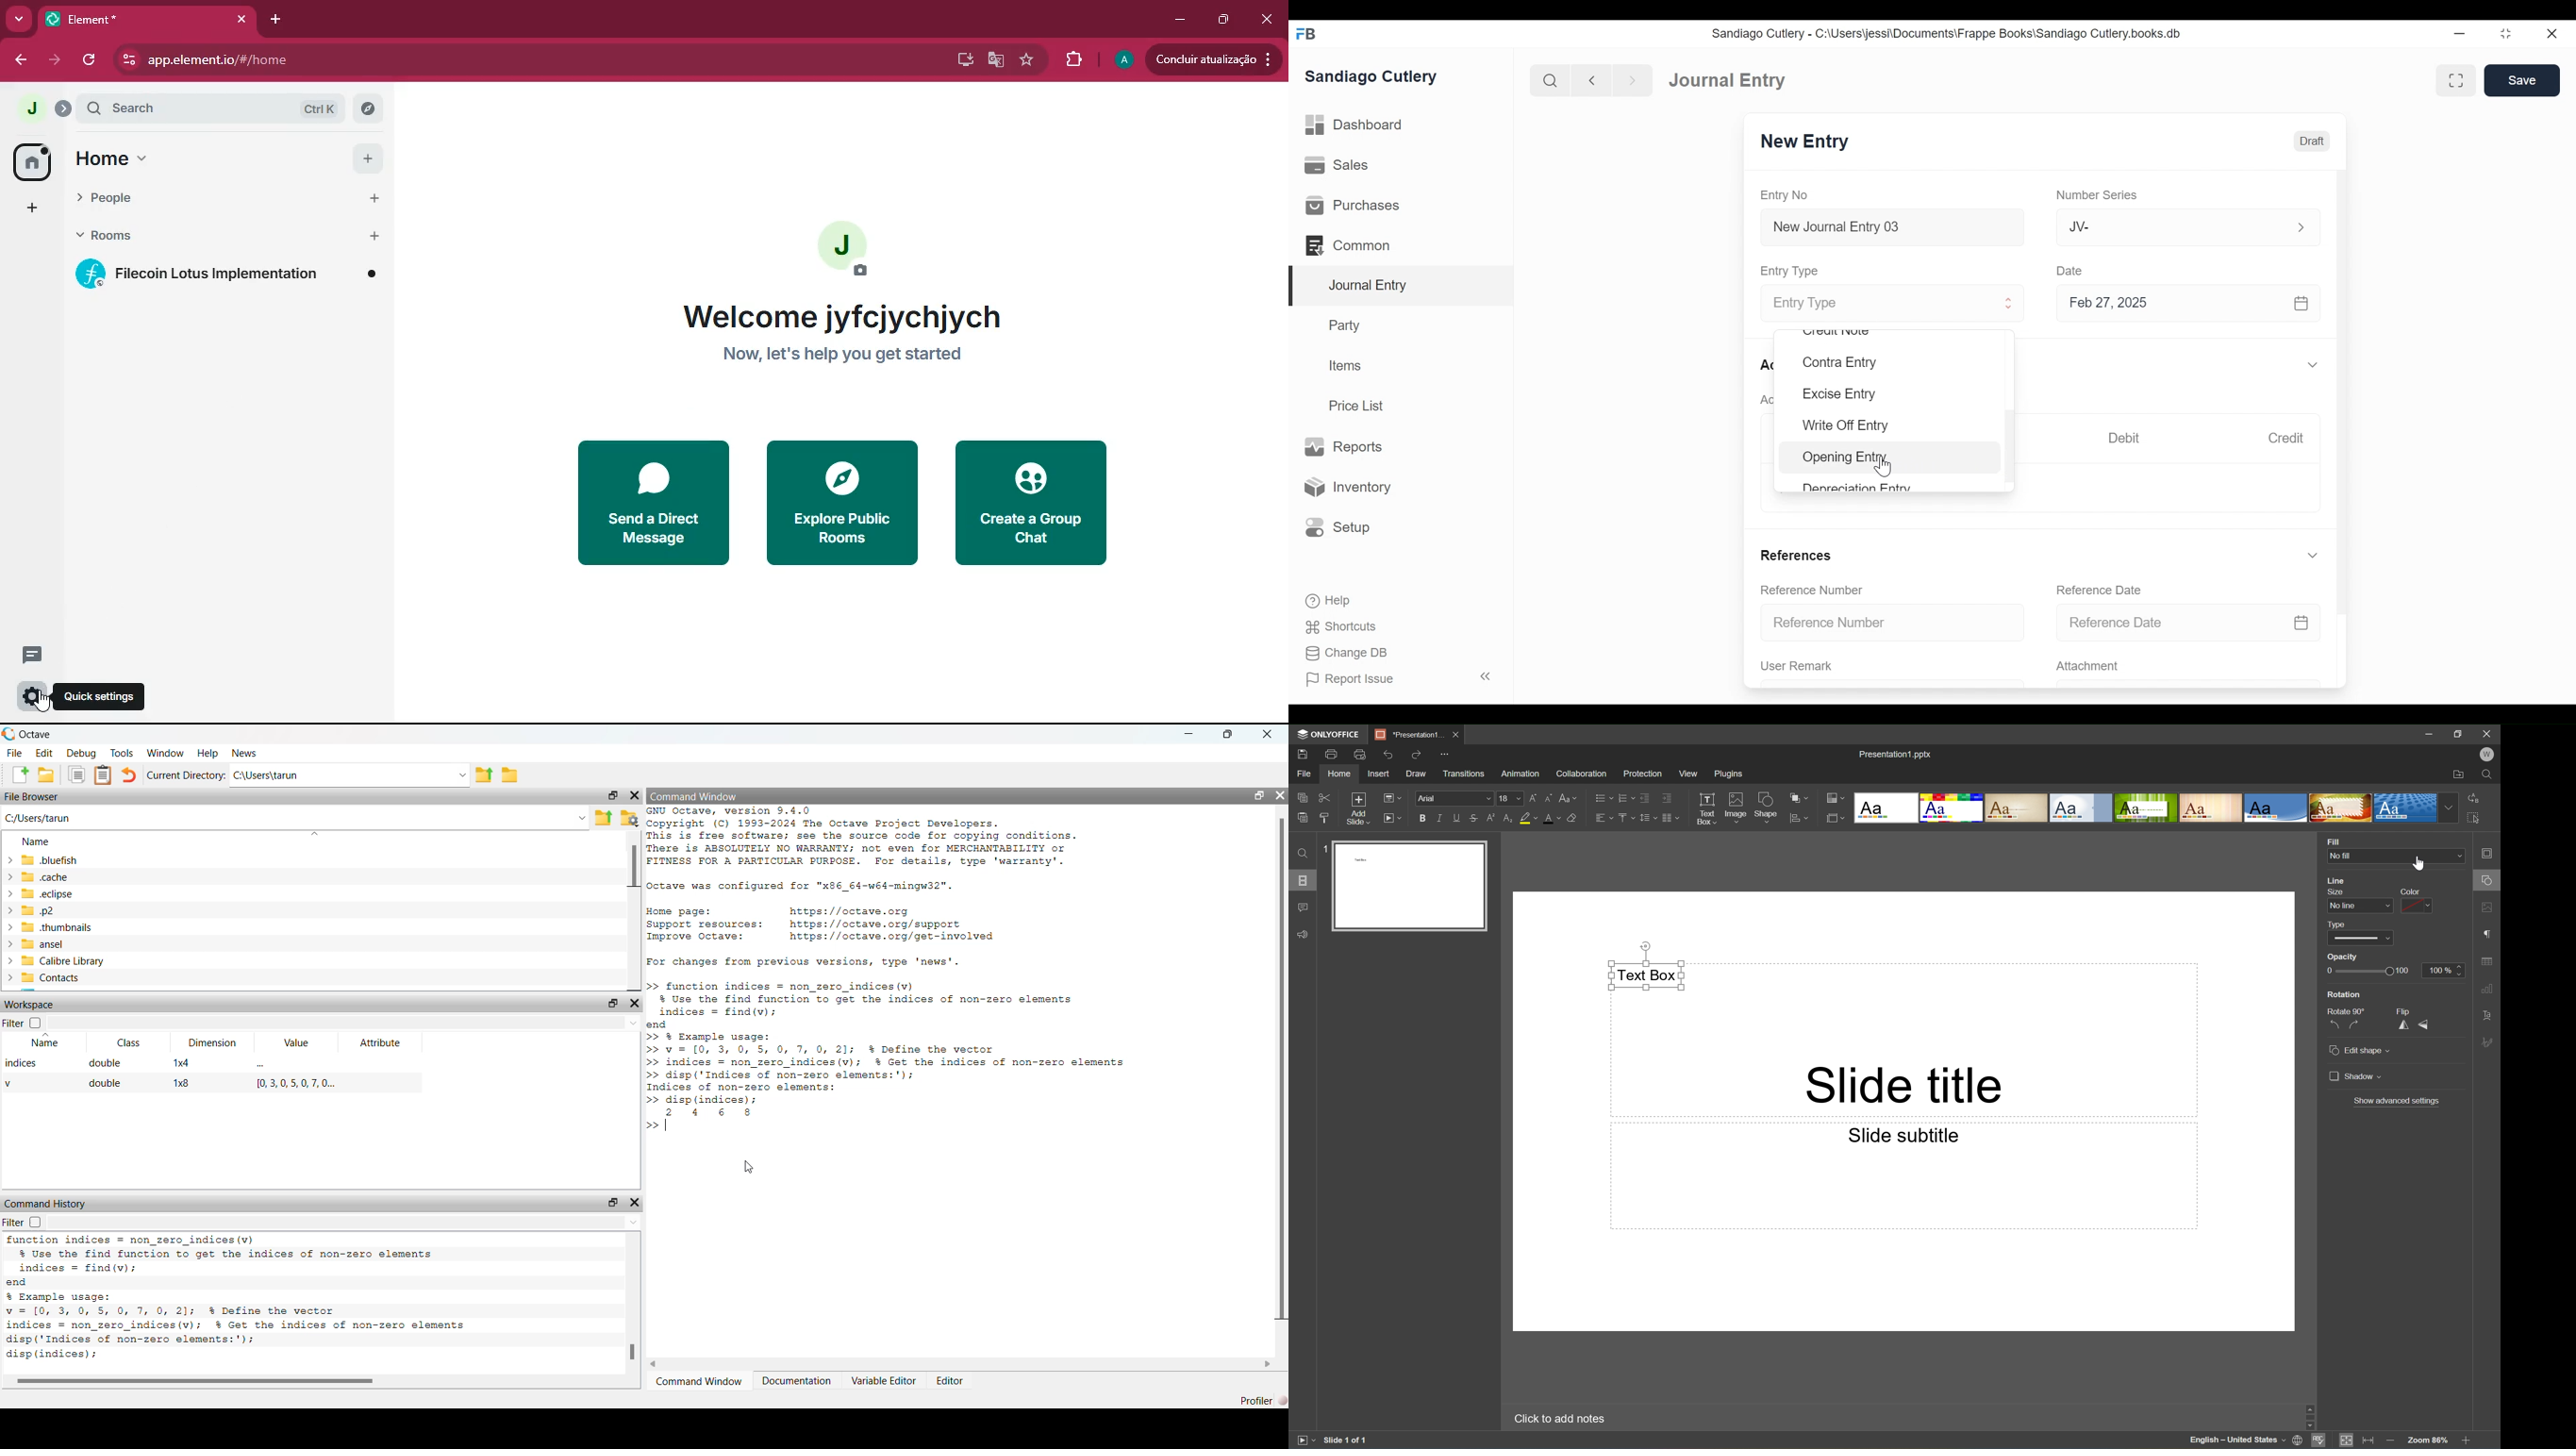 The height and width of the screenshot is (1456, 2576). What do you see at coordinates (1347, 245) in the screenshot?
I see `Commons` at bounding box center [1347, 245].